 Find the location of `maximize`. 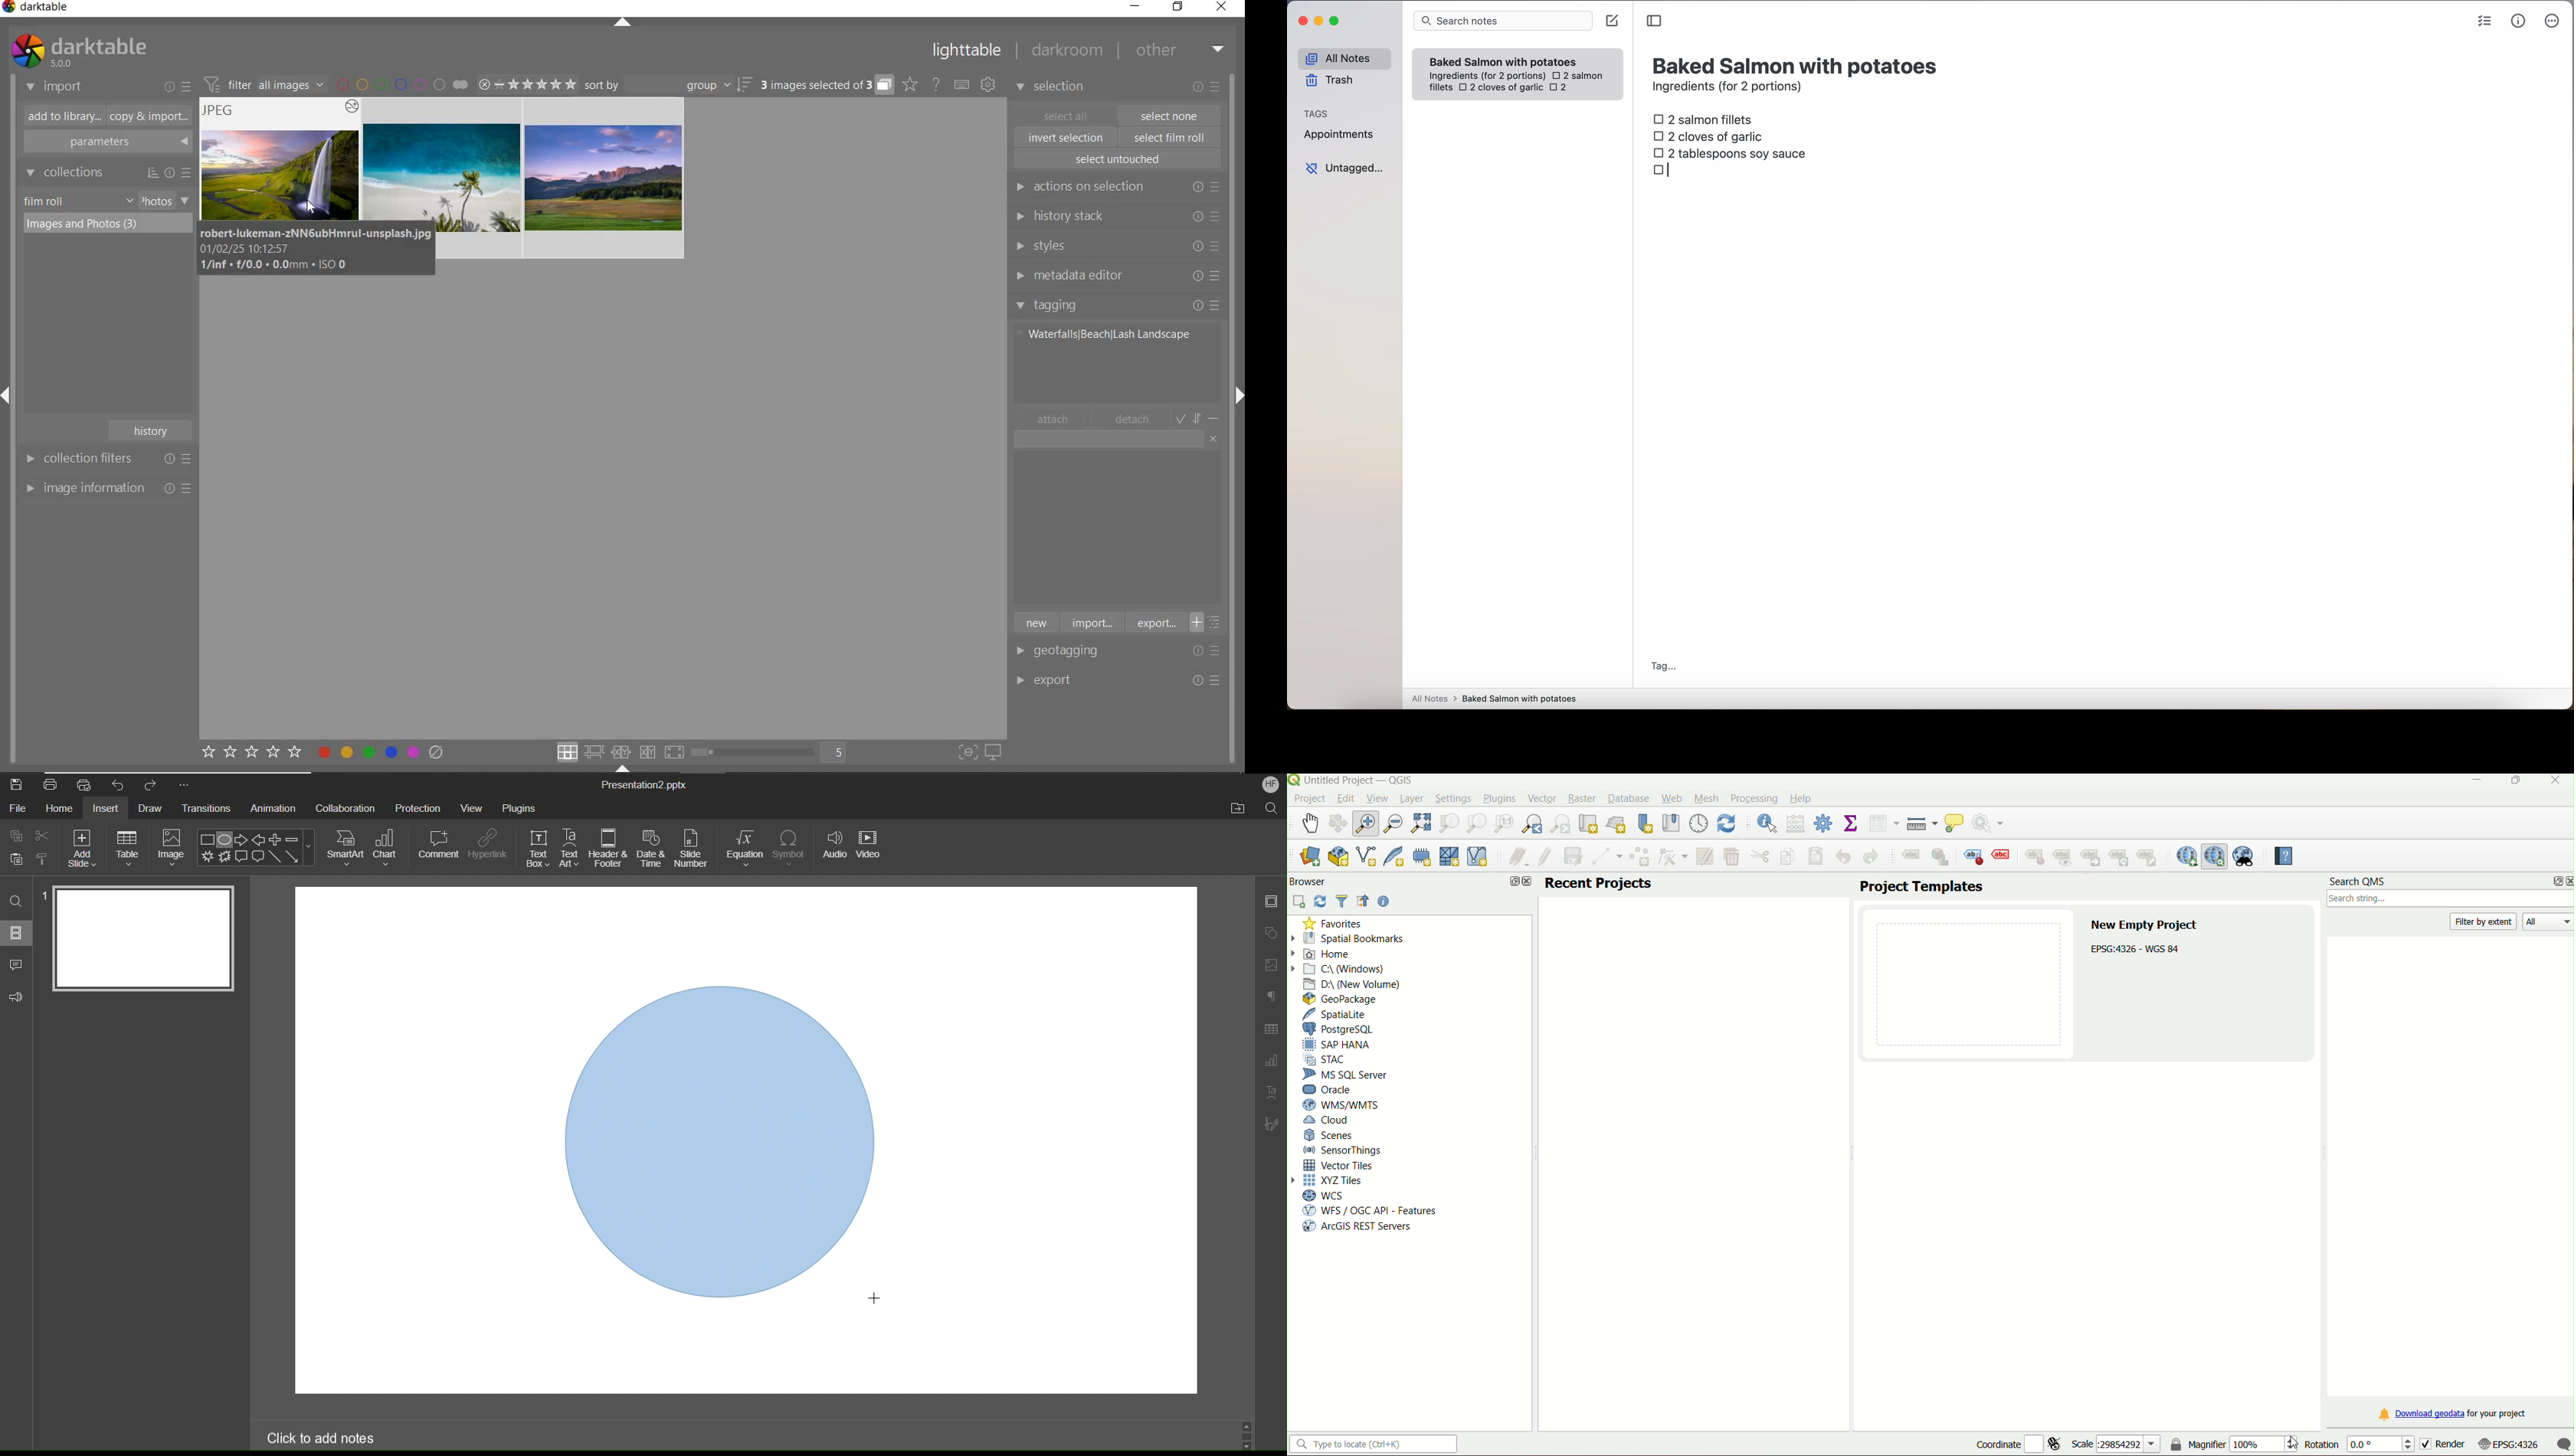

maximize is located at coordinates (1336, 20).